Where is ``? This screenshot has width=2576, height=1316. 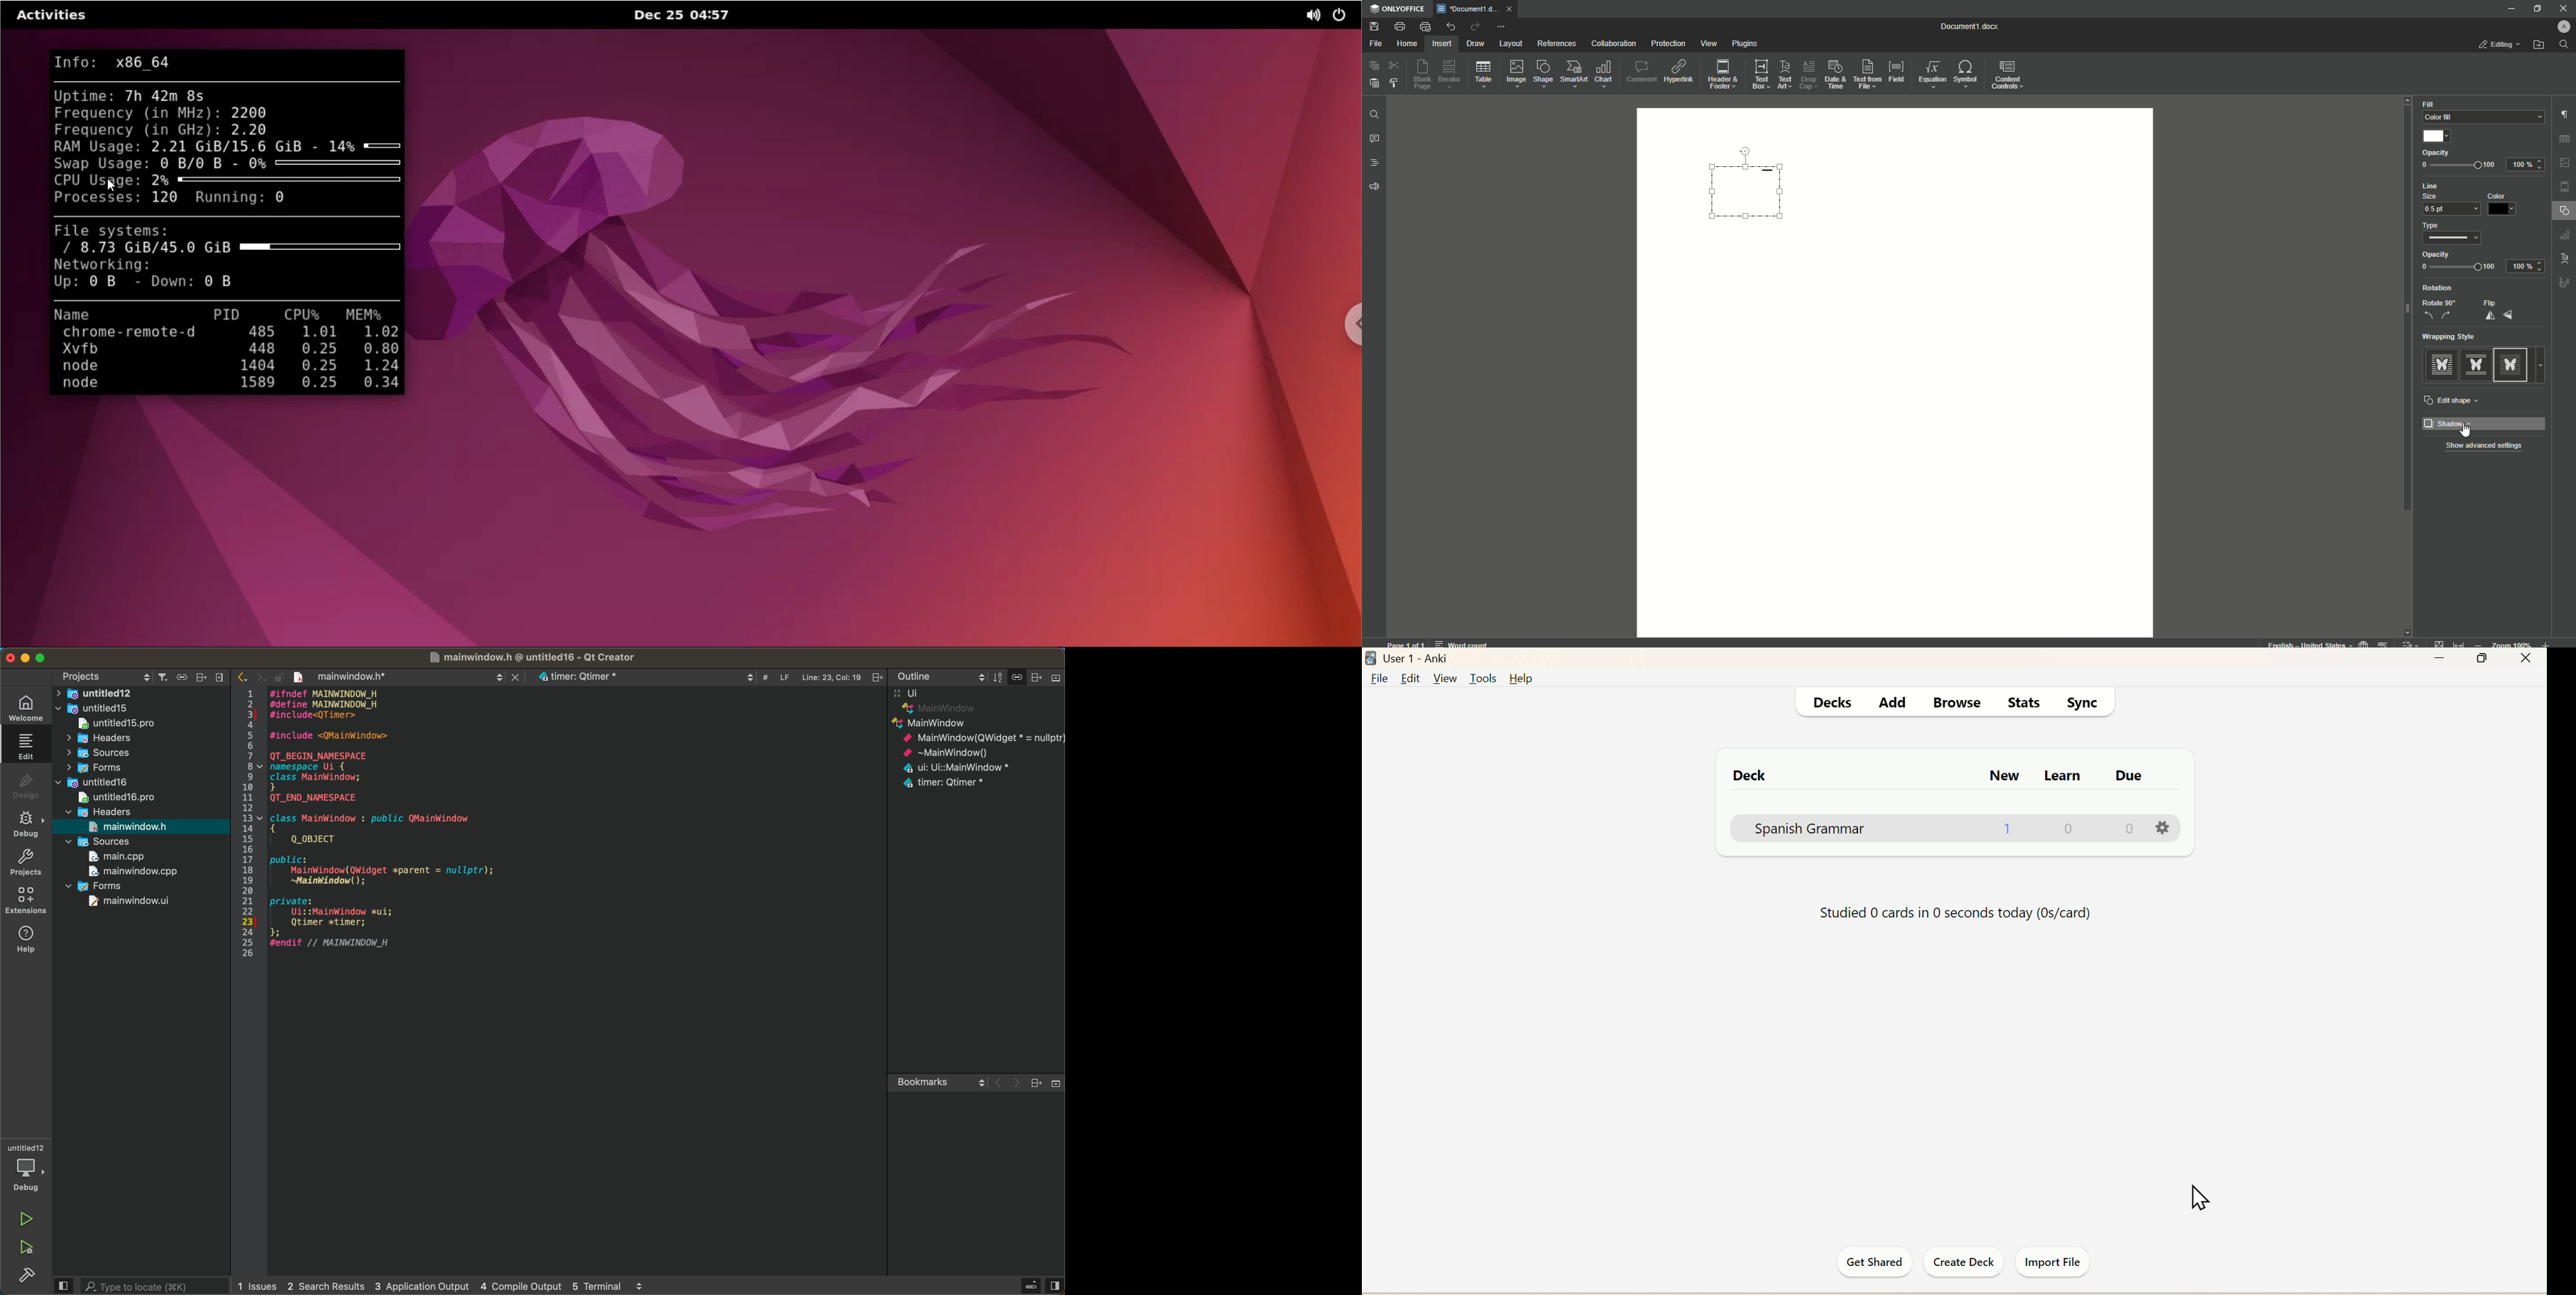  is located at coordinates (1668, 45).